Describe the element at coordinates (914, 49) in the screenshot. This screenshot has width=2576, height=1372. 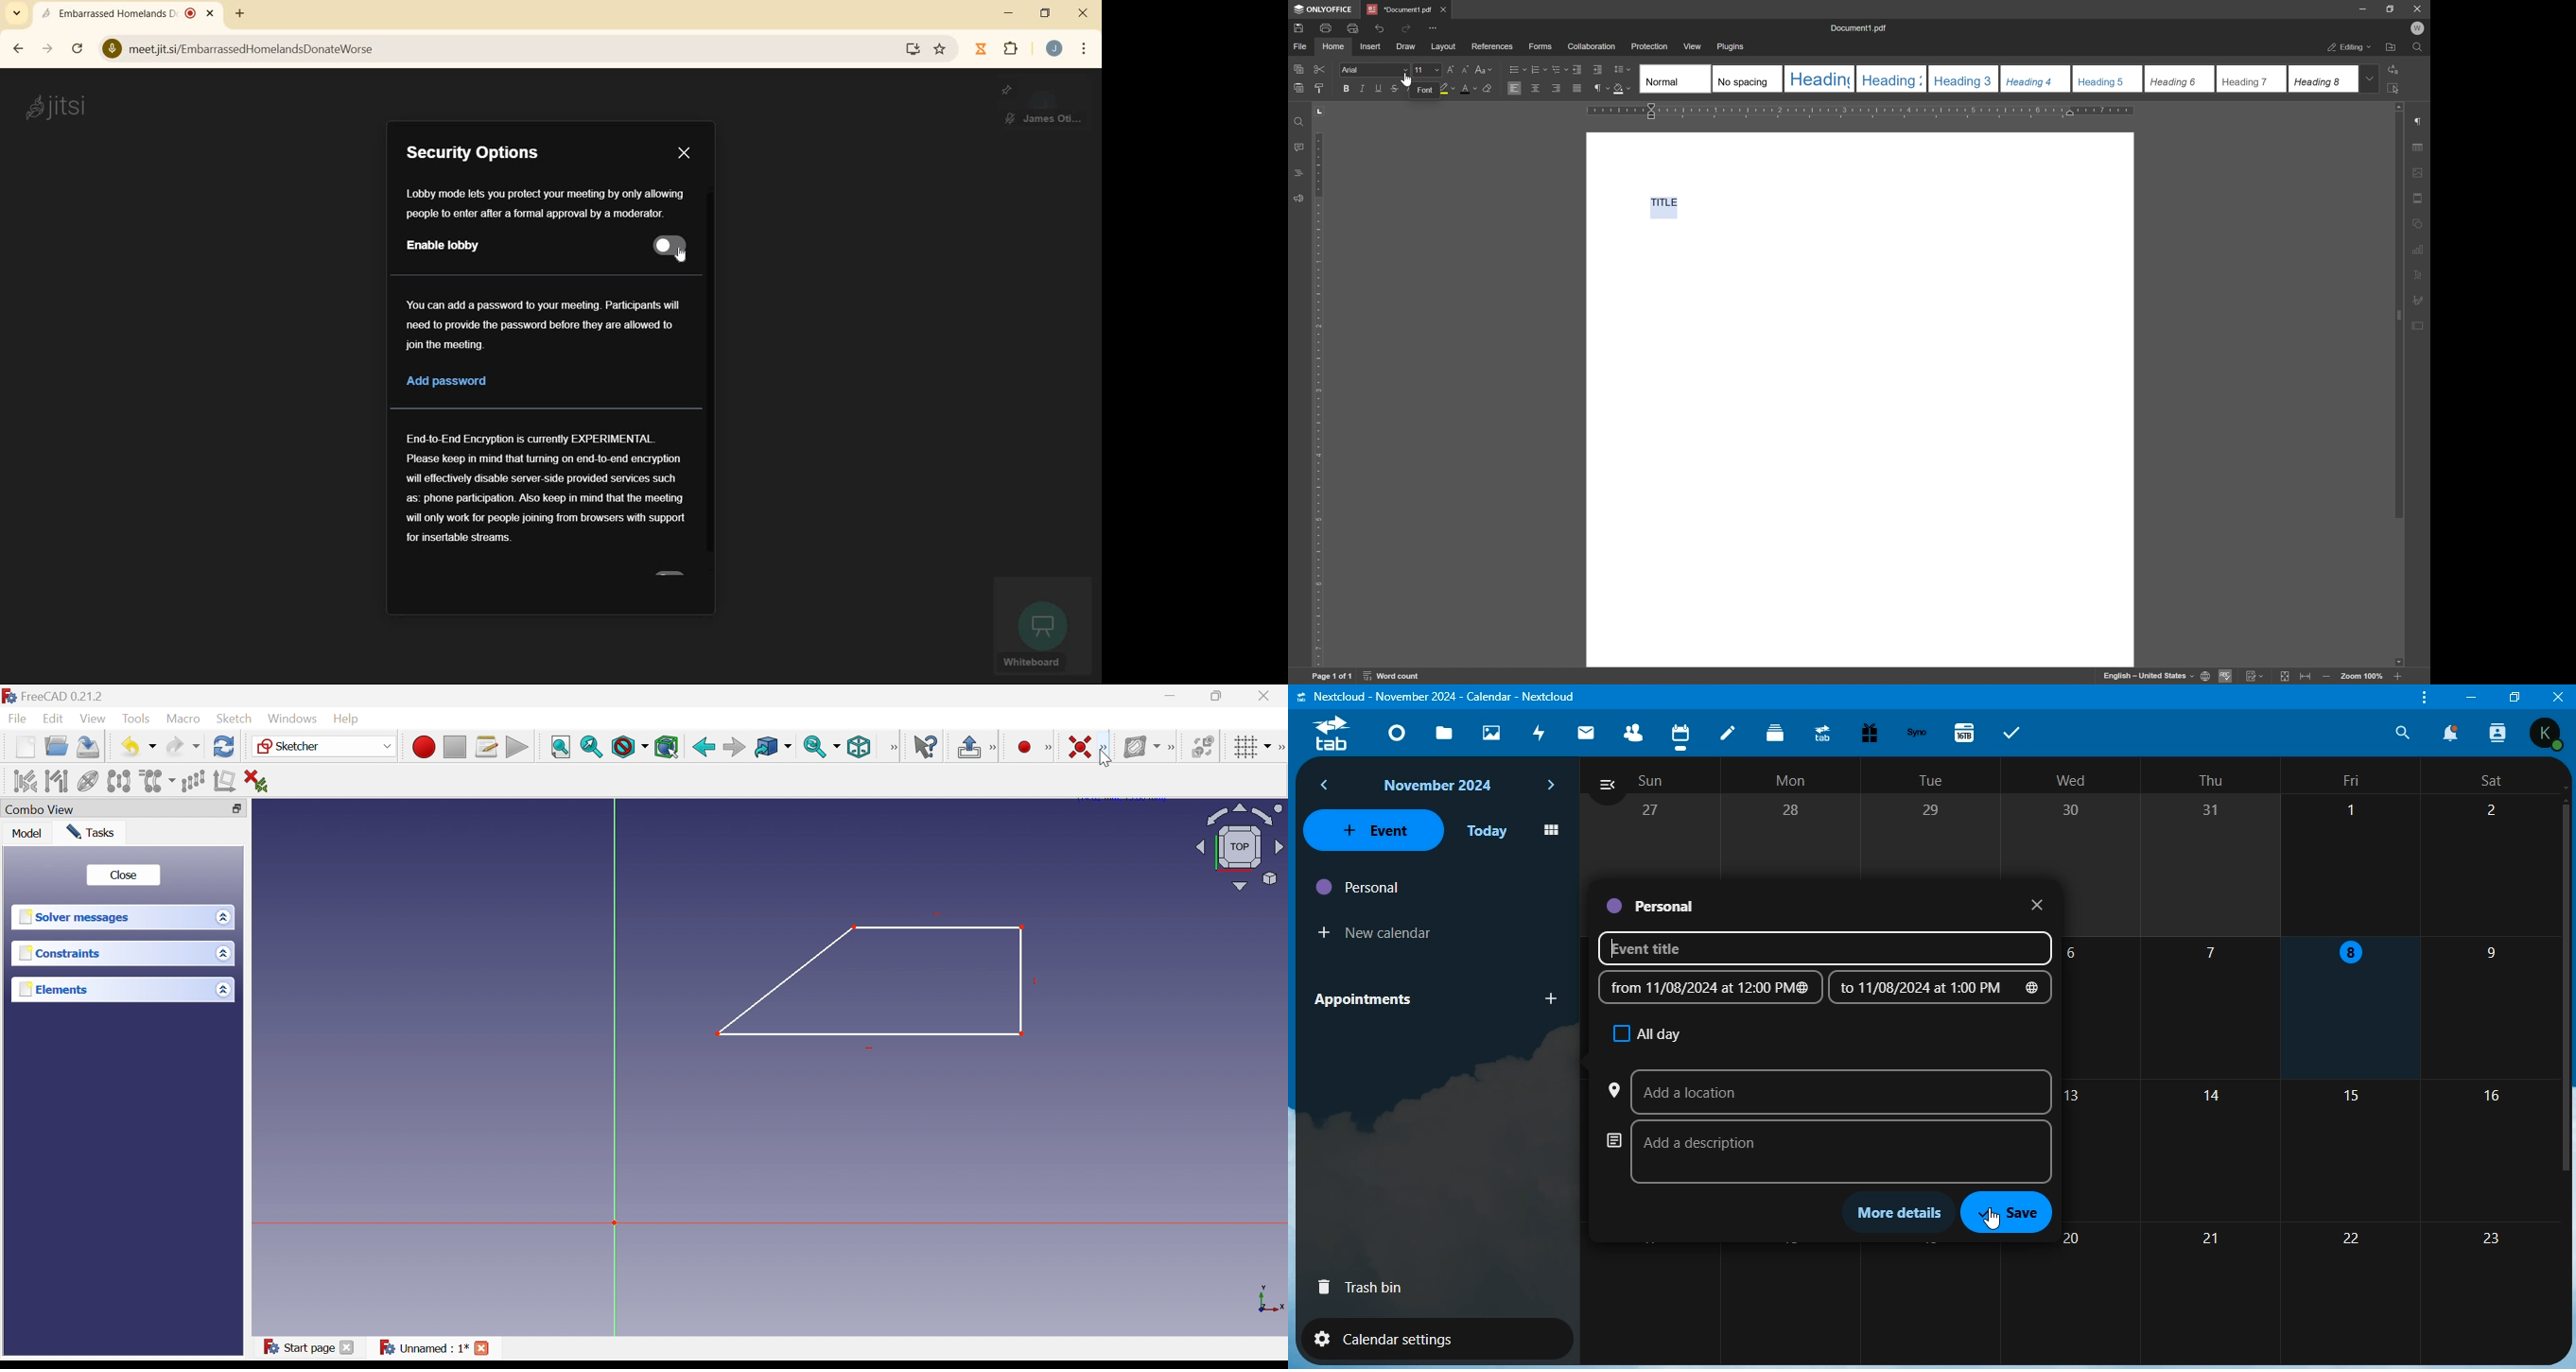
I see `install` at that location.